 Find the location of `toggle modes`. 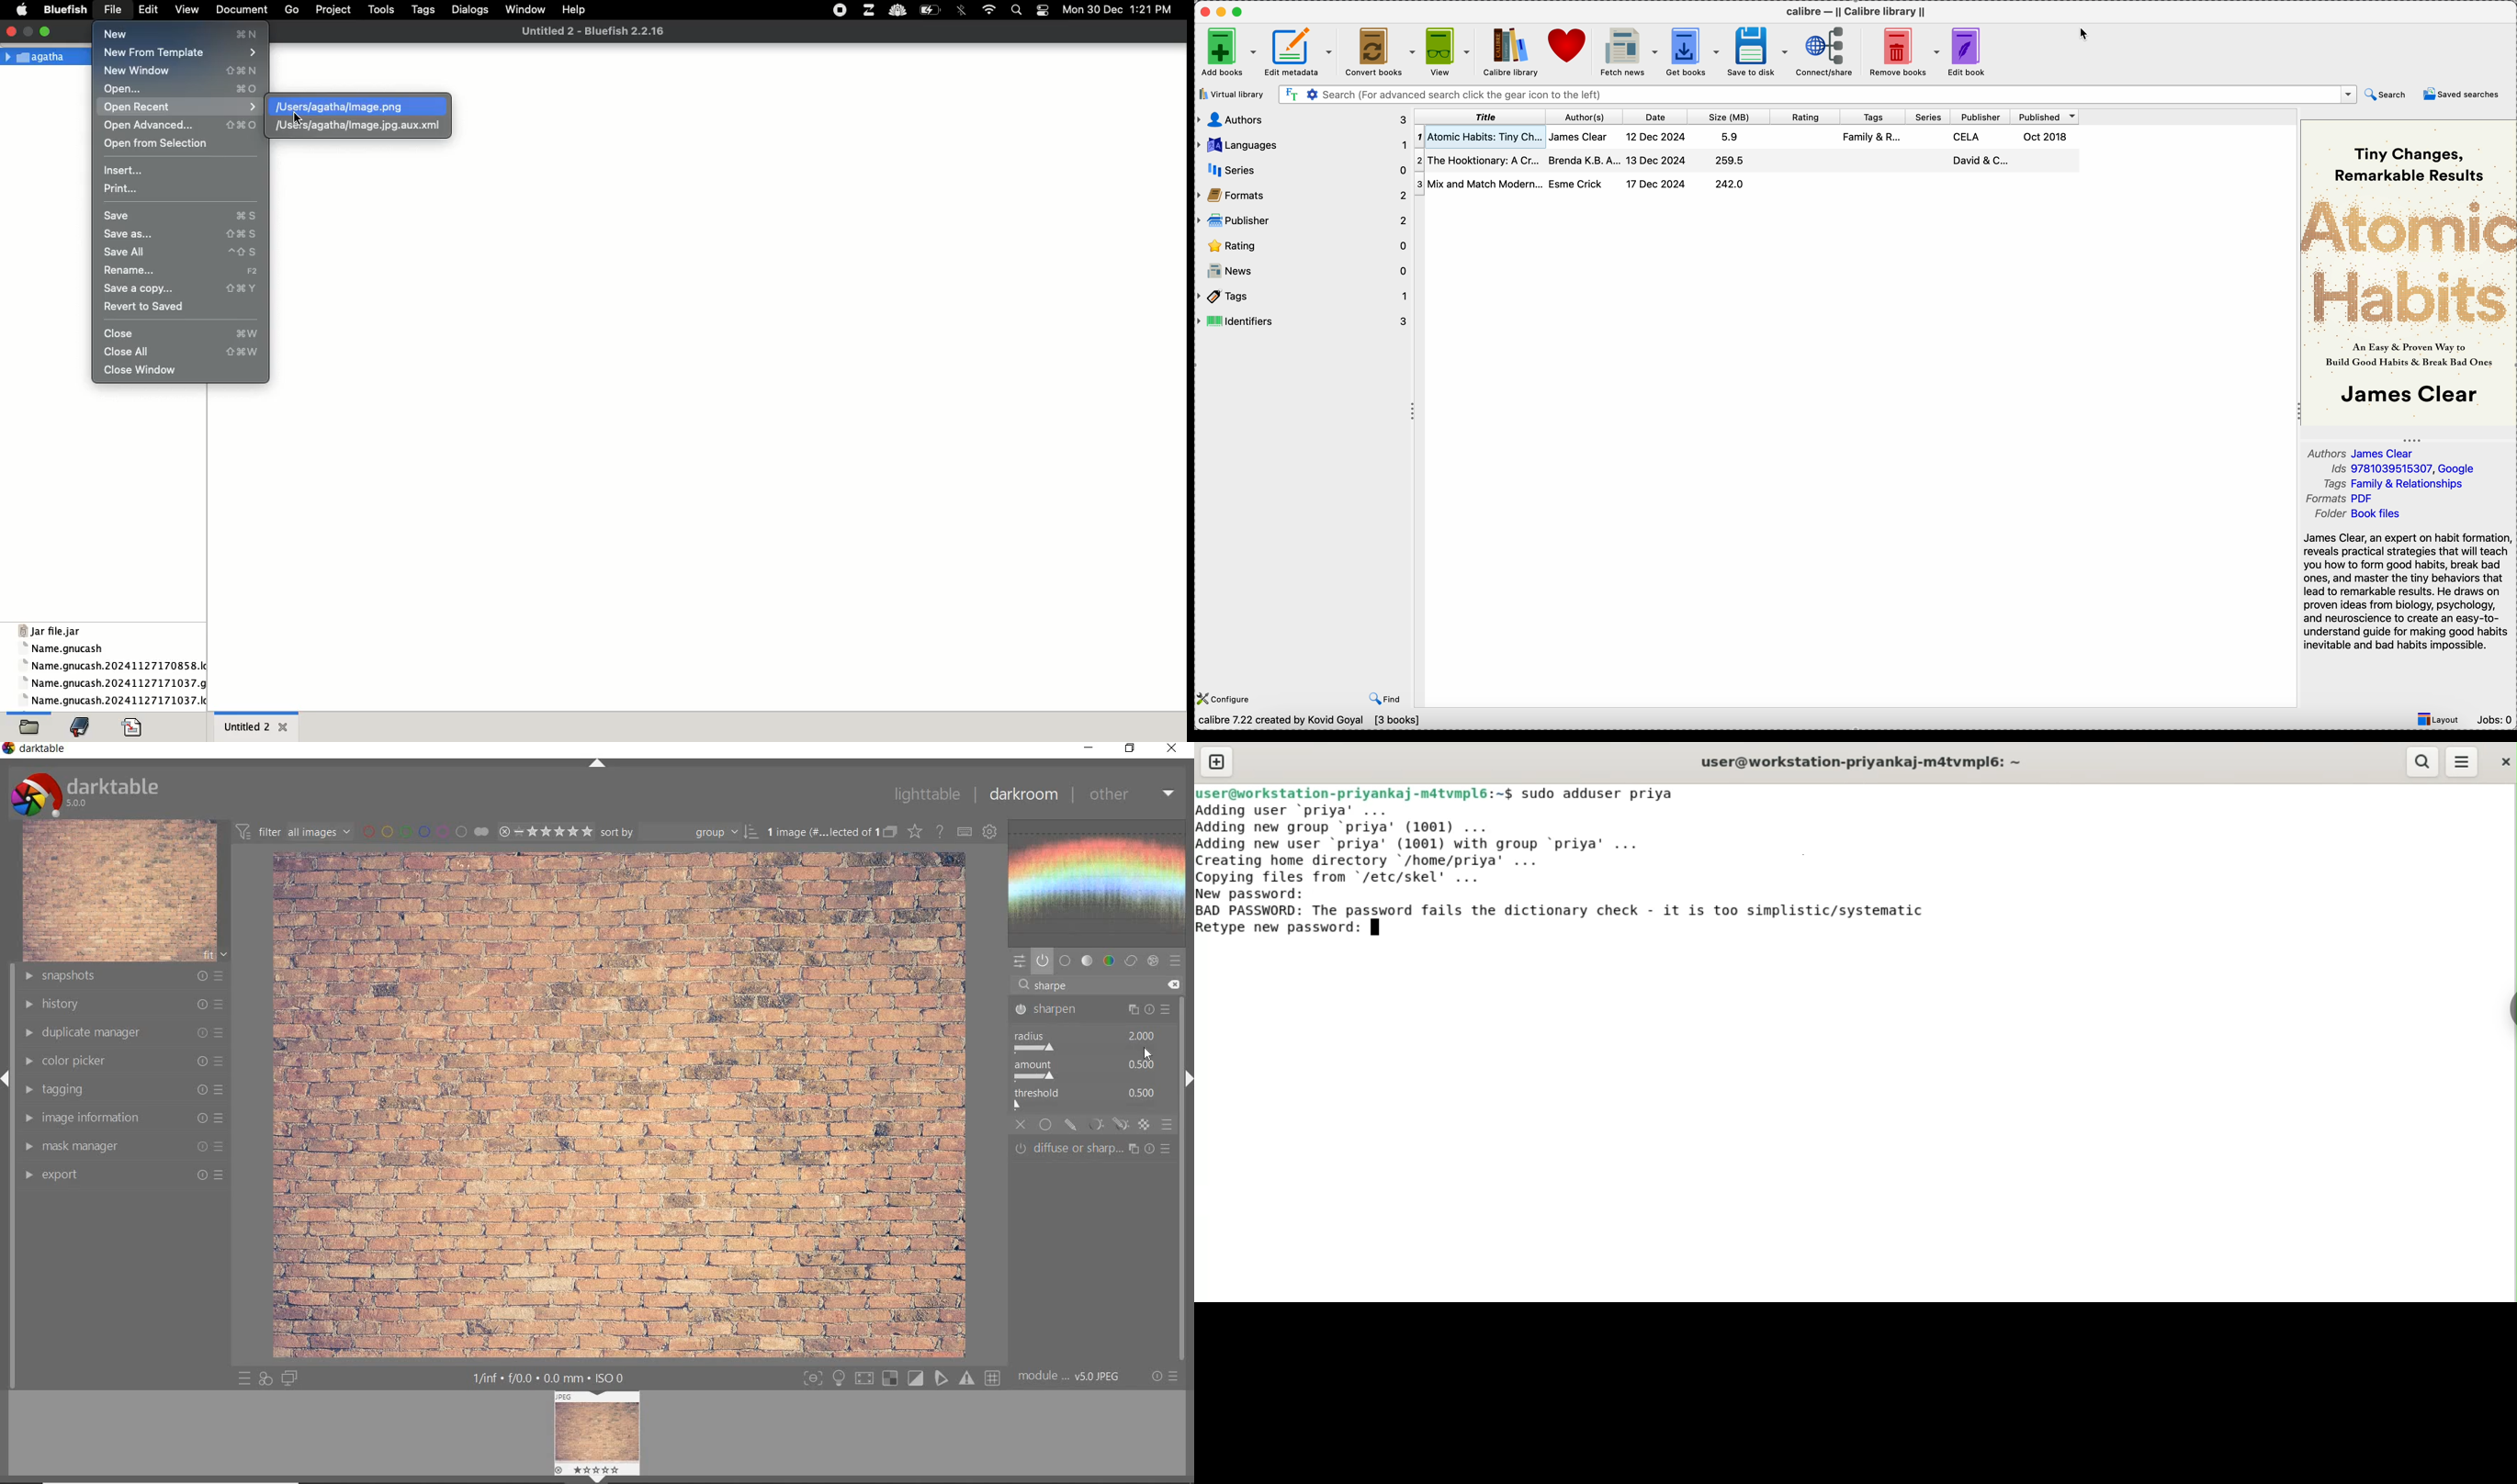

toggle modes is located at coordinates (901, 1376).